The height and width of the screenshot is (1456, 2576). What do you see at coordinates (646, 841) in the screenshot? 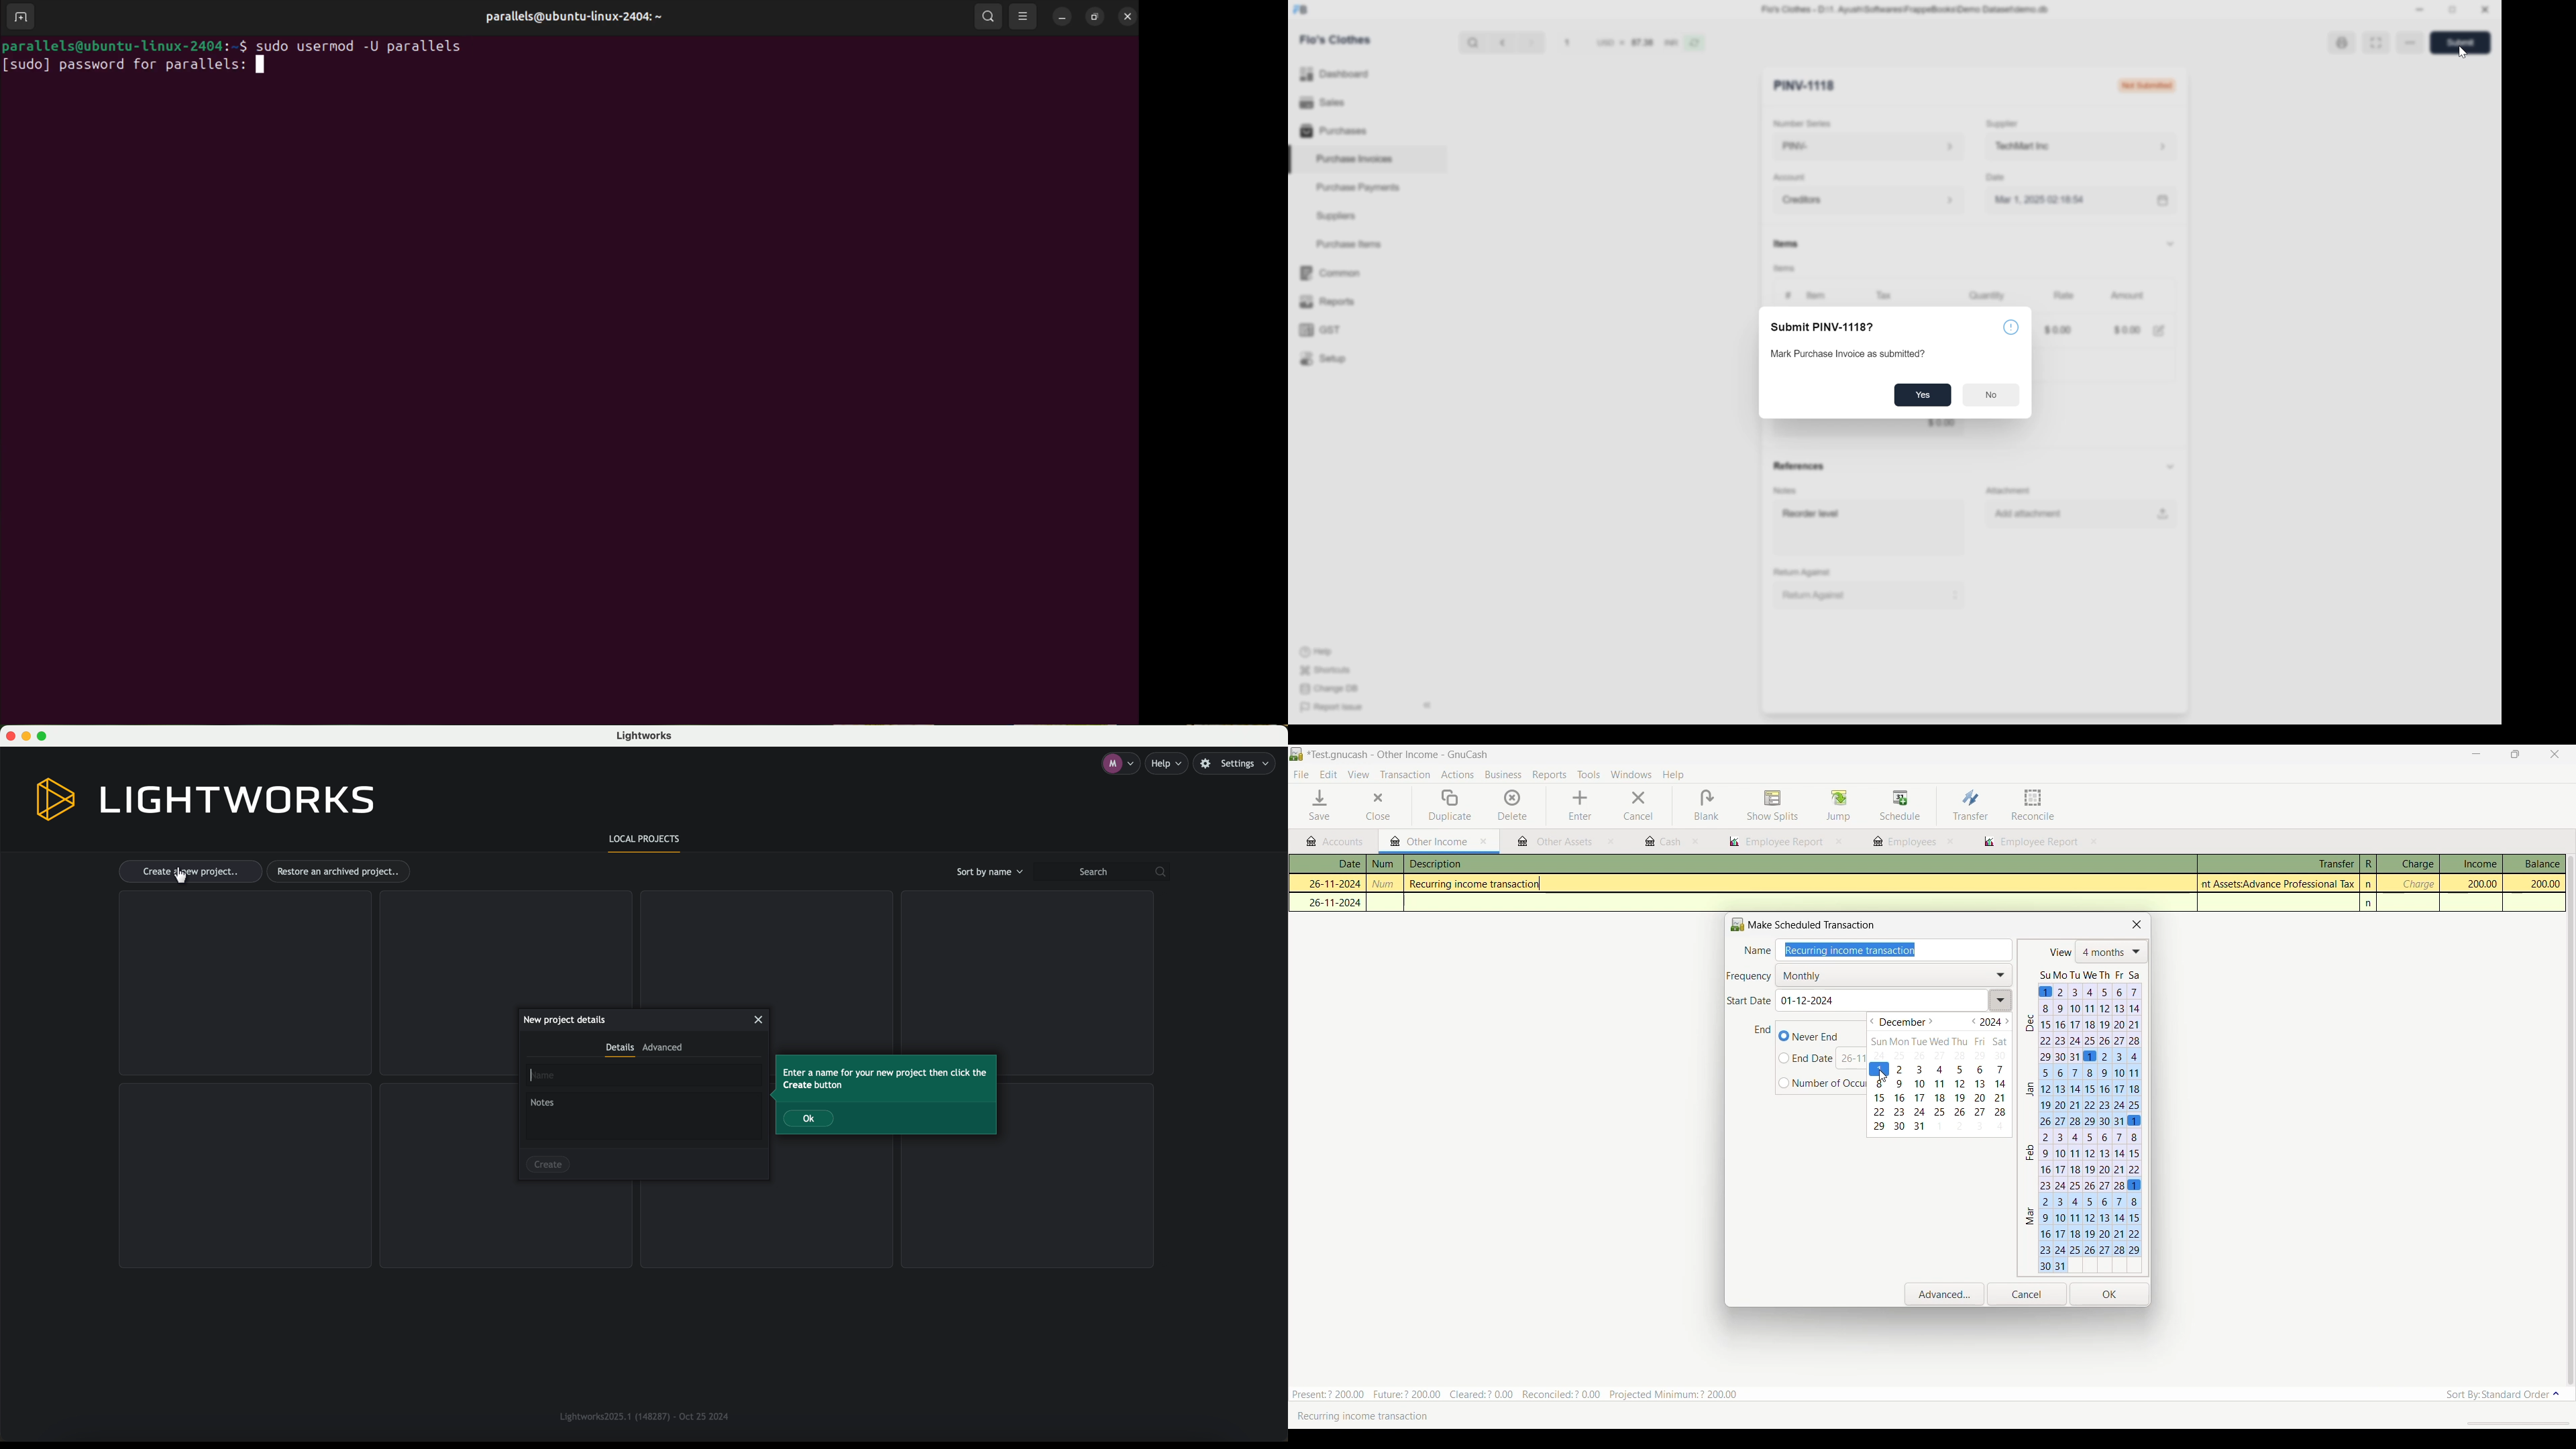
I see `local projects` at bounding box center [646, 841].